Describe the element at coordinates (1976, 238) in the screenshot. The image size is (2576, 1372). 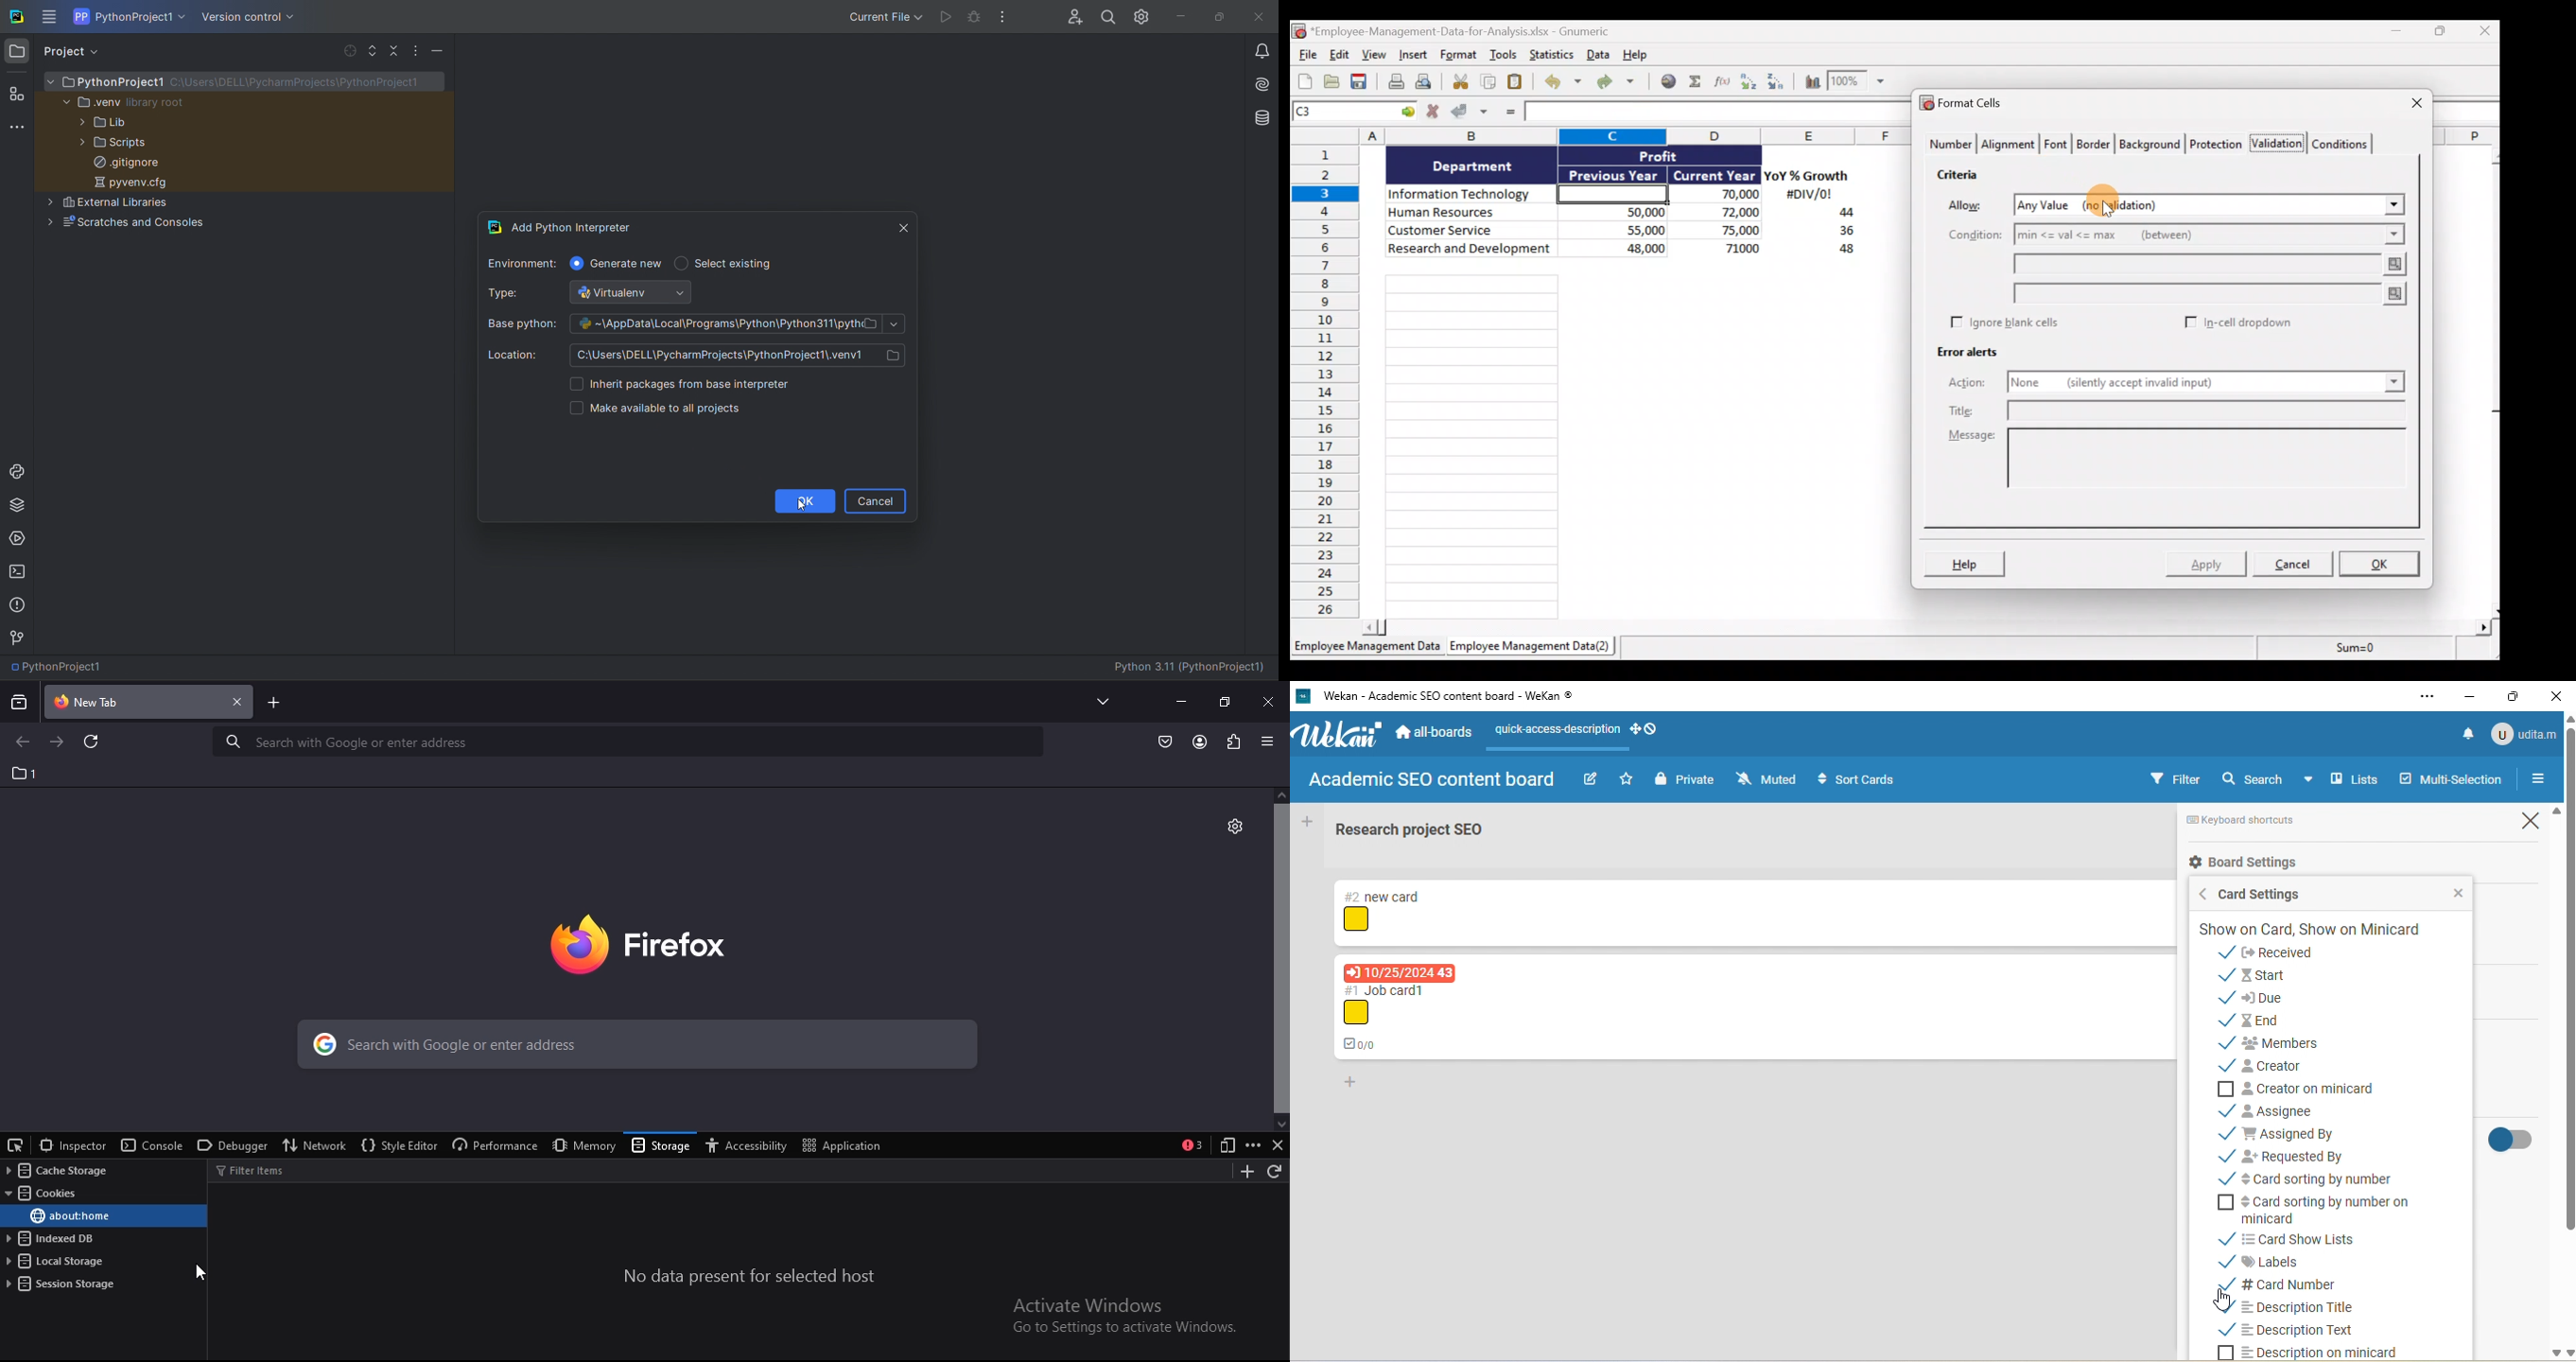
I see `Condition` at that location.